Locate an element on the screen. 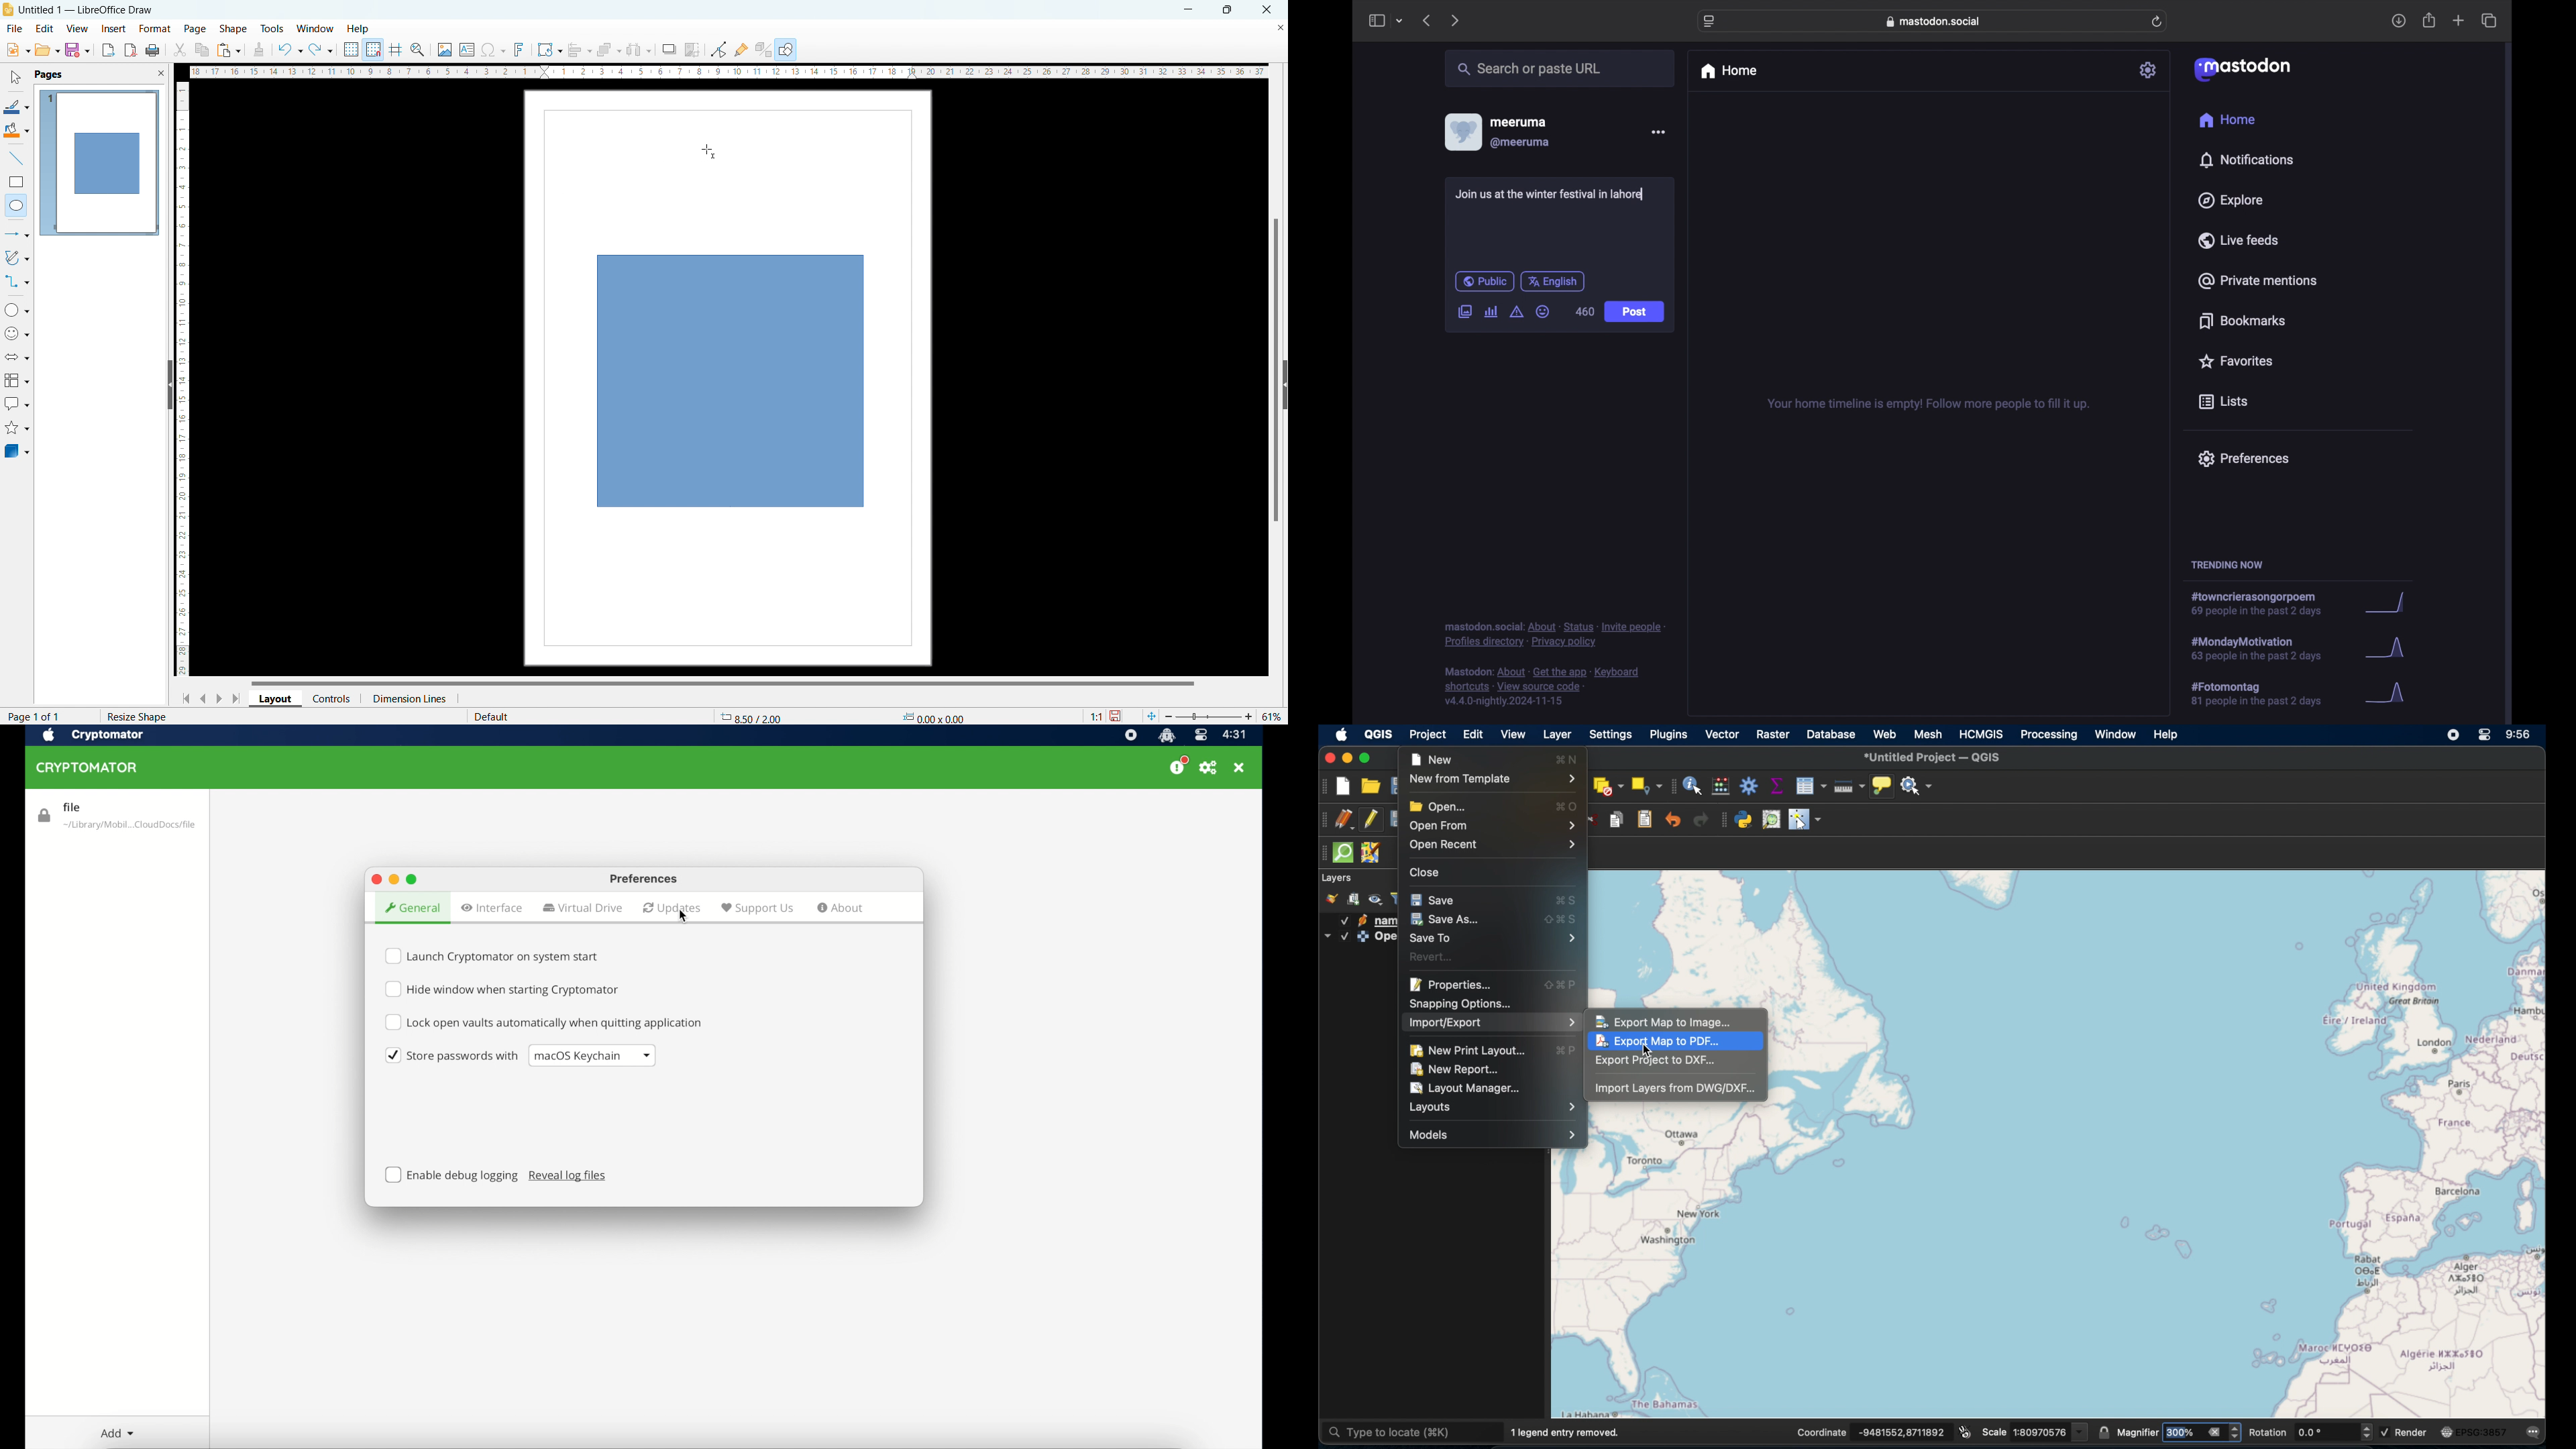 The width and height of the screenshot is (2576, 1456). cursor coordinates is located at coordinates (755, 715).